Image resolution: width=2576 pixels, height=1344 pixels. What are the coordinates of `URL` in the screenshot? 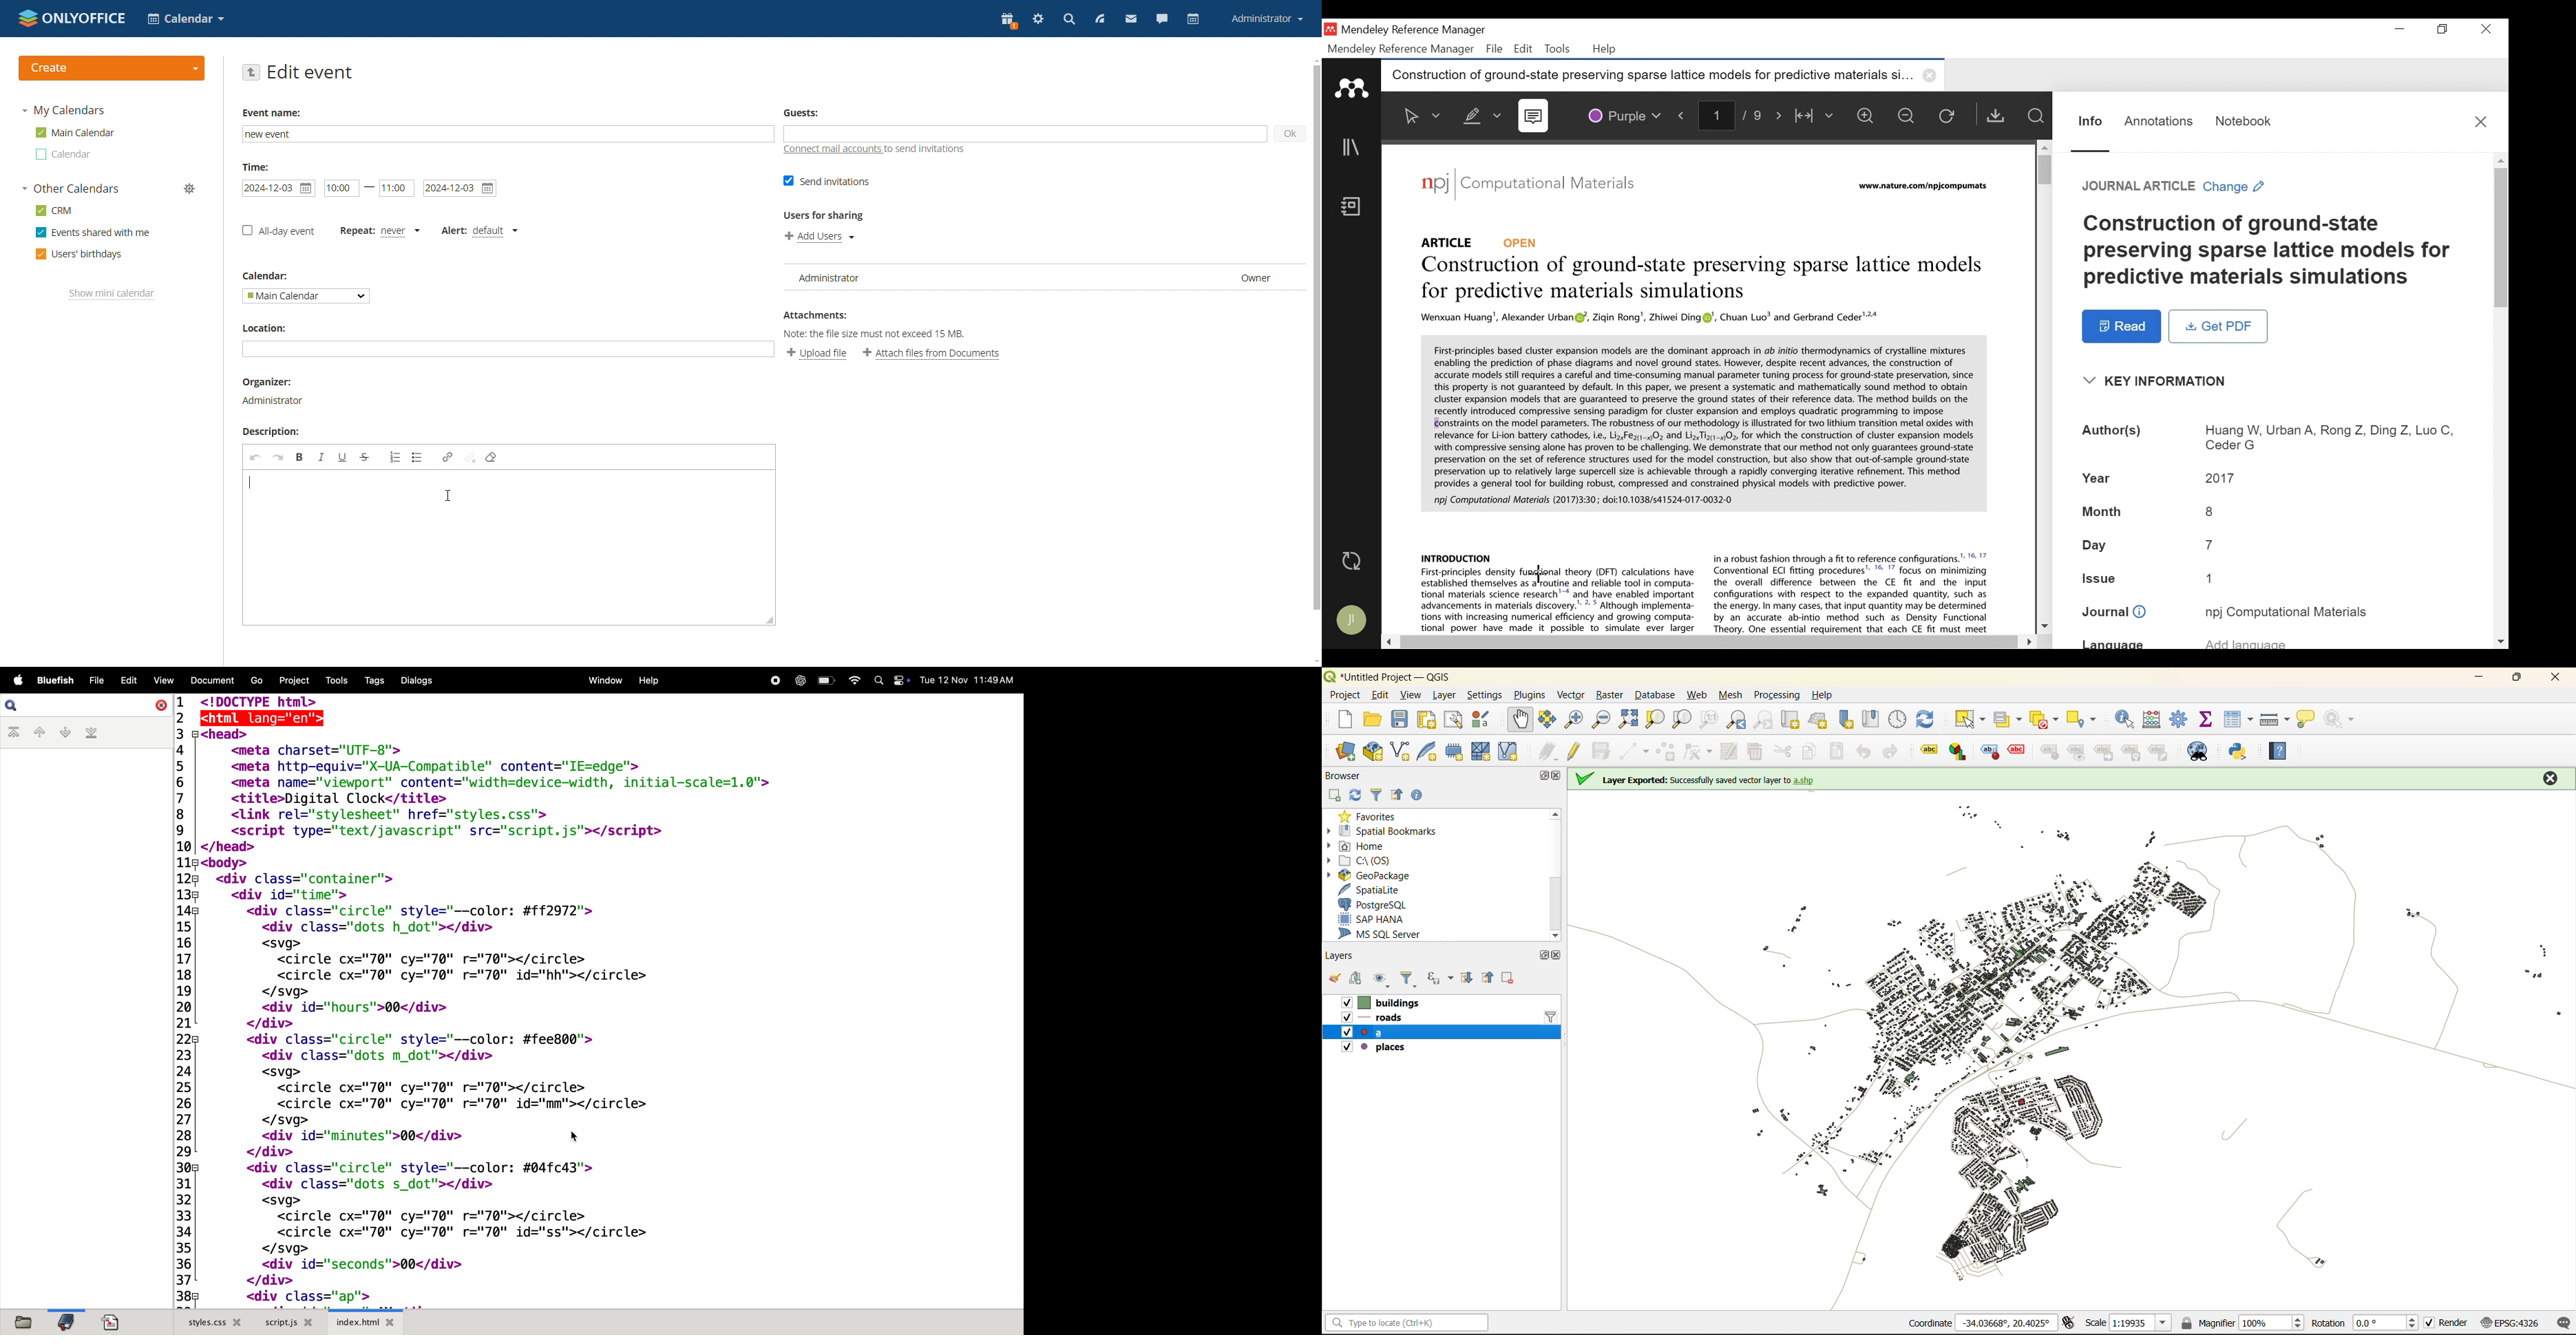 It's located at (1921, 187).